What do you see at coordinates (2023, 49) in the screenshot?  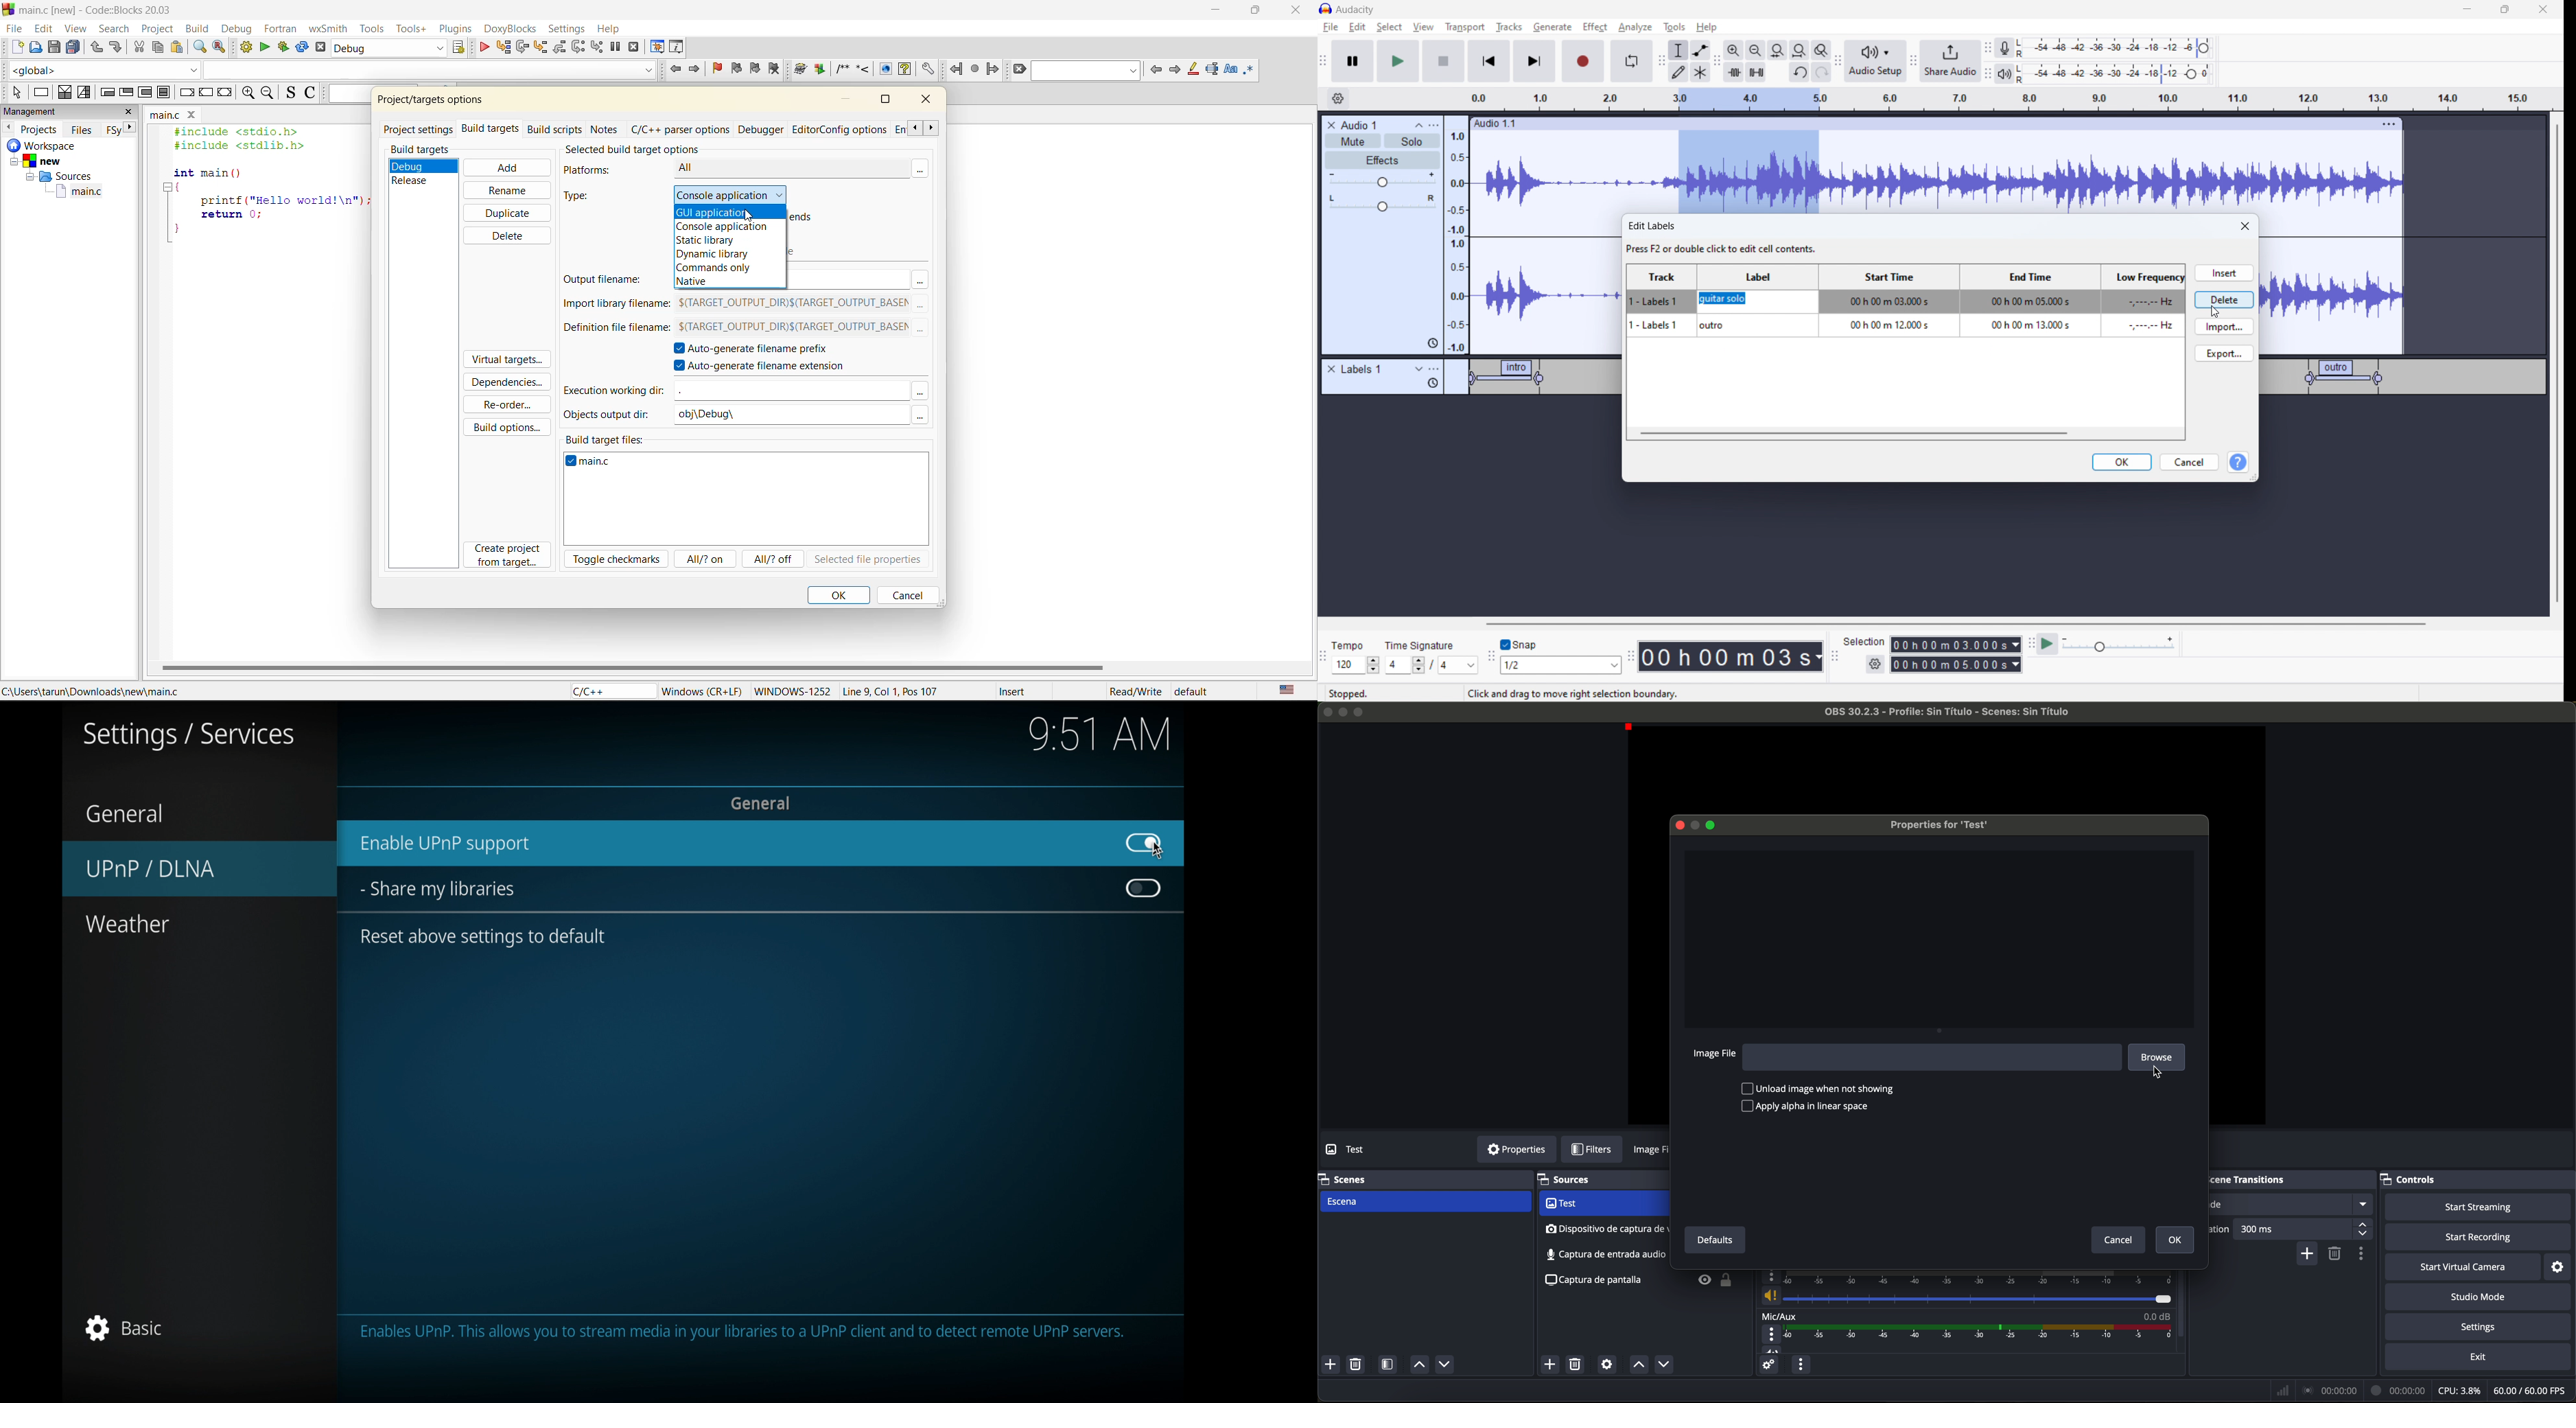 I see `left and right channels` at bounding box center [2023, 49].